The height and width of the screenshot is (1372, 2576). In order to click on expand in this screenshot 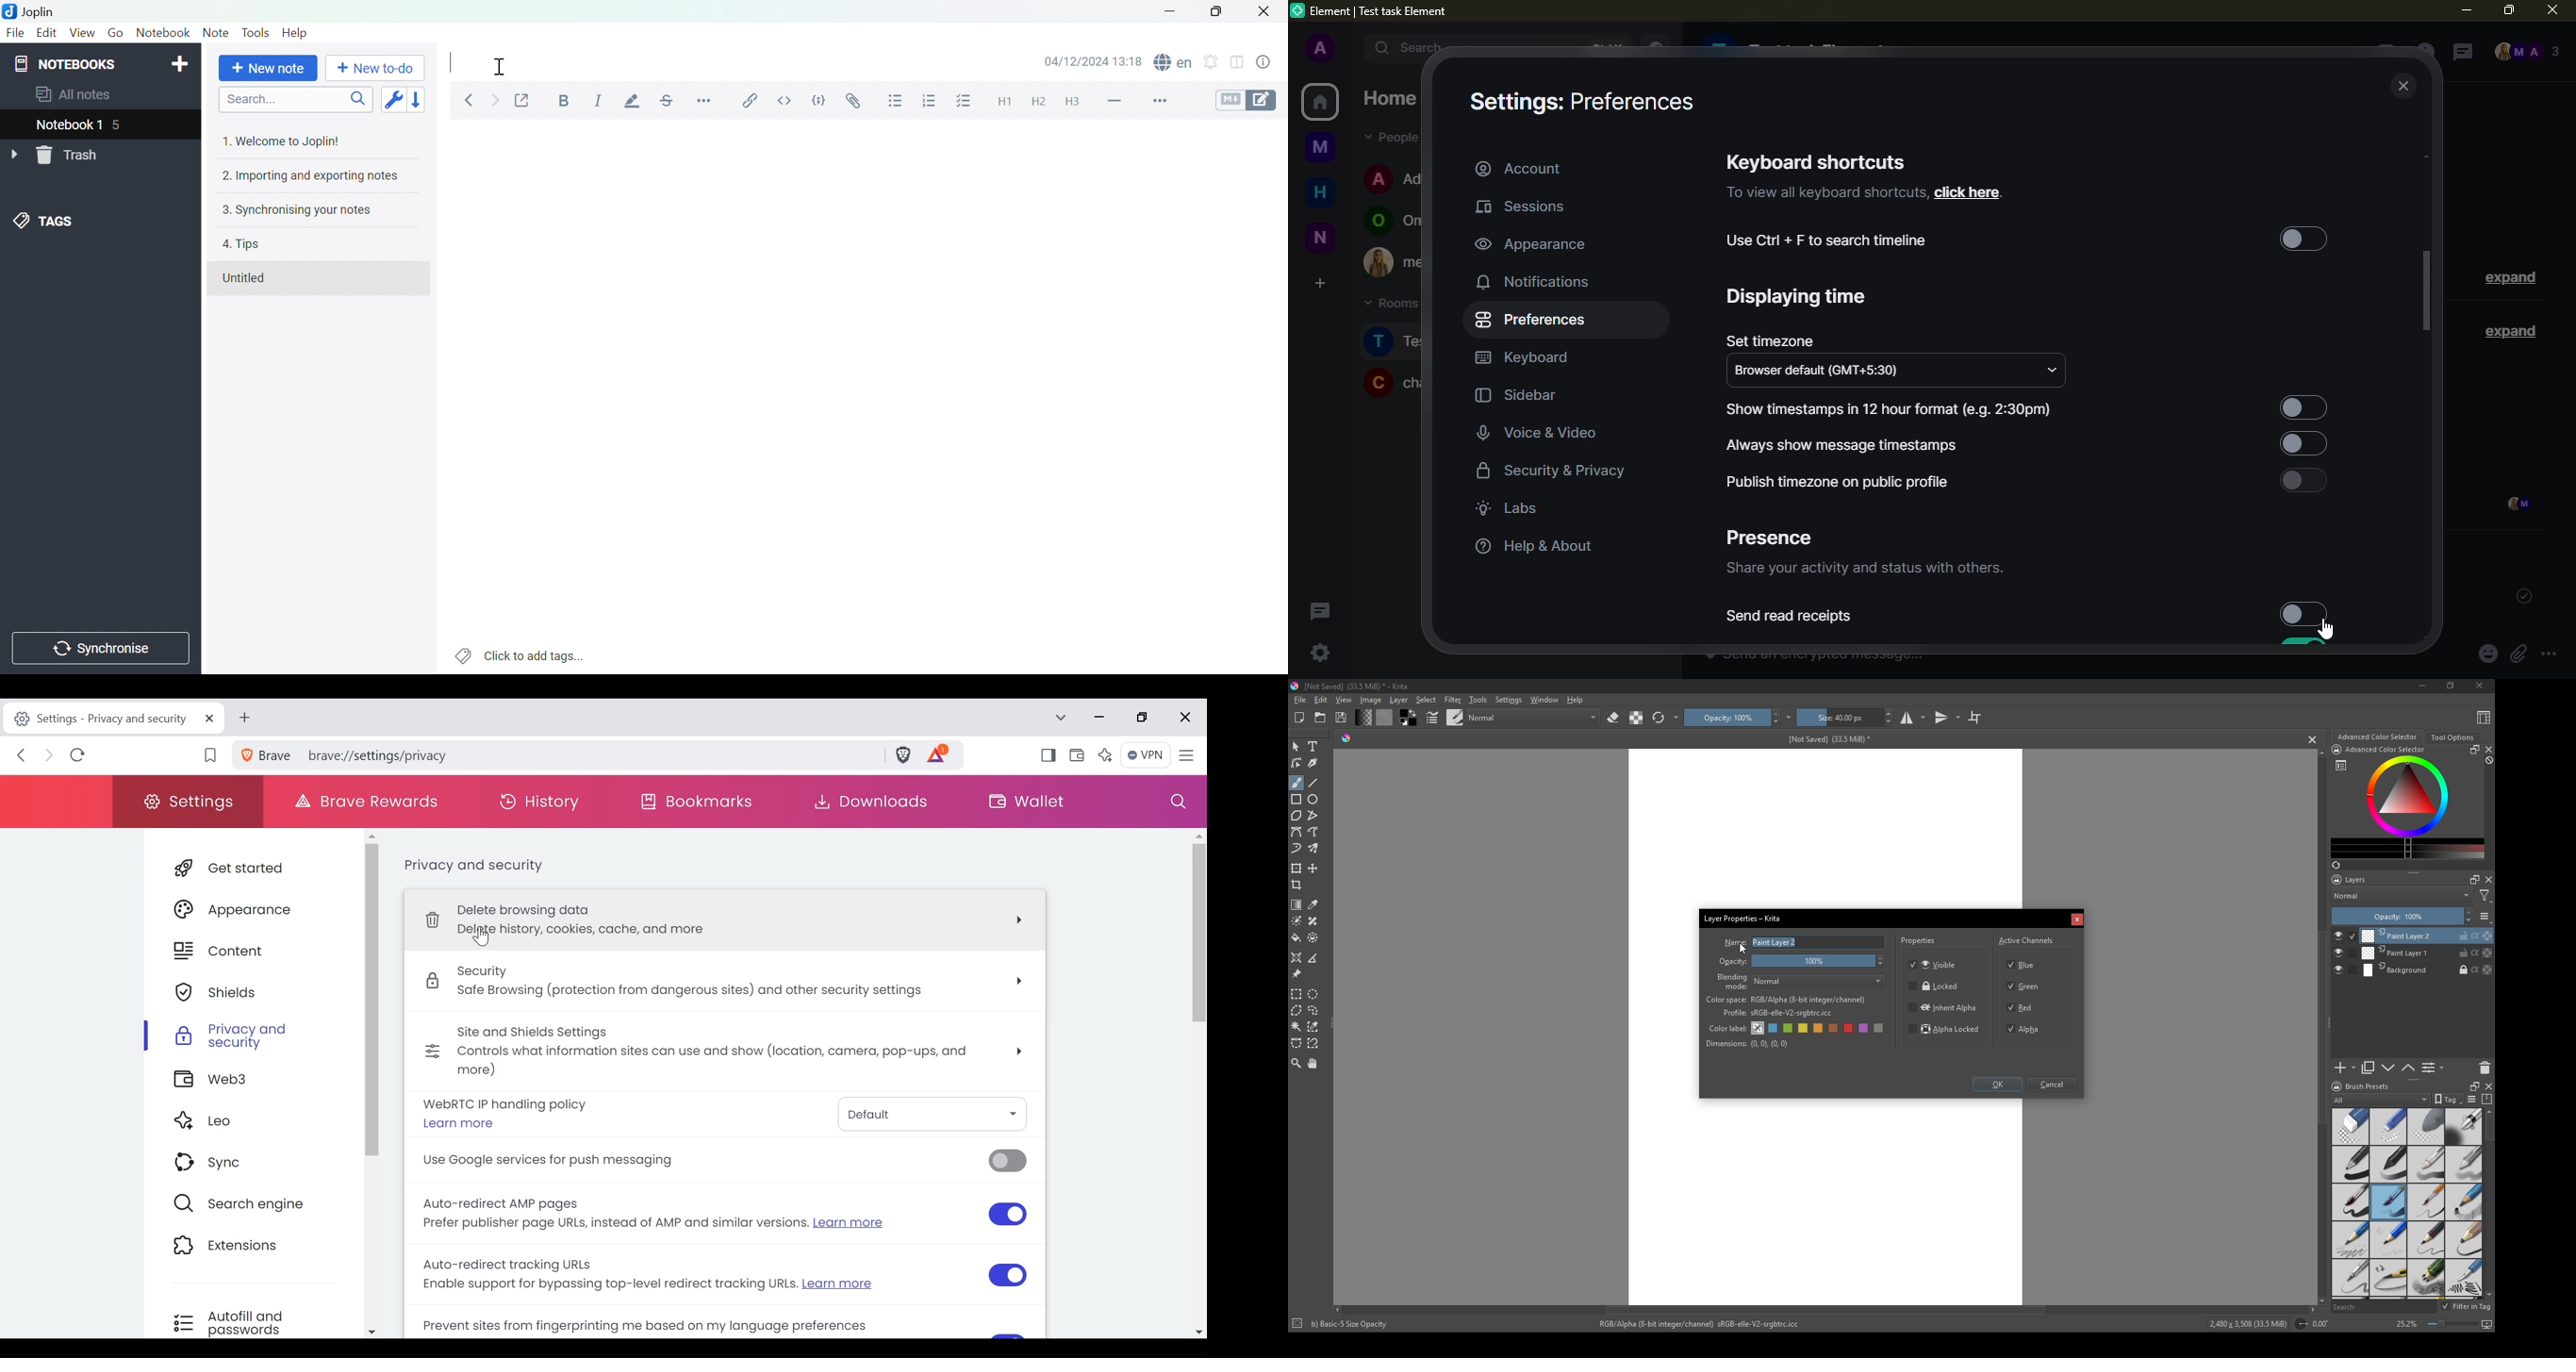, I will do `click(2510, 279)`.